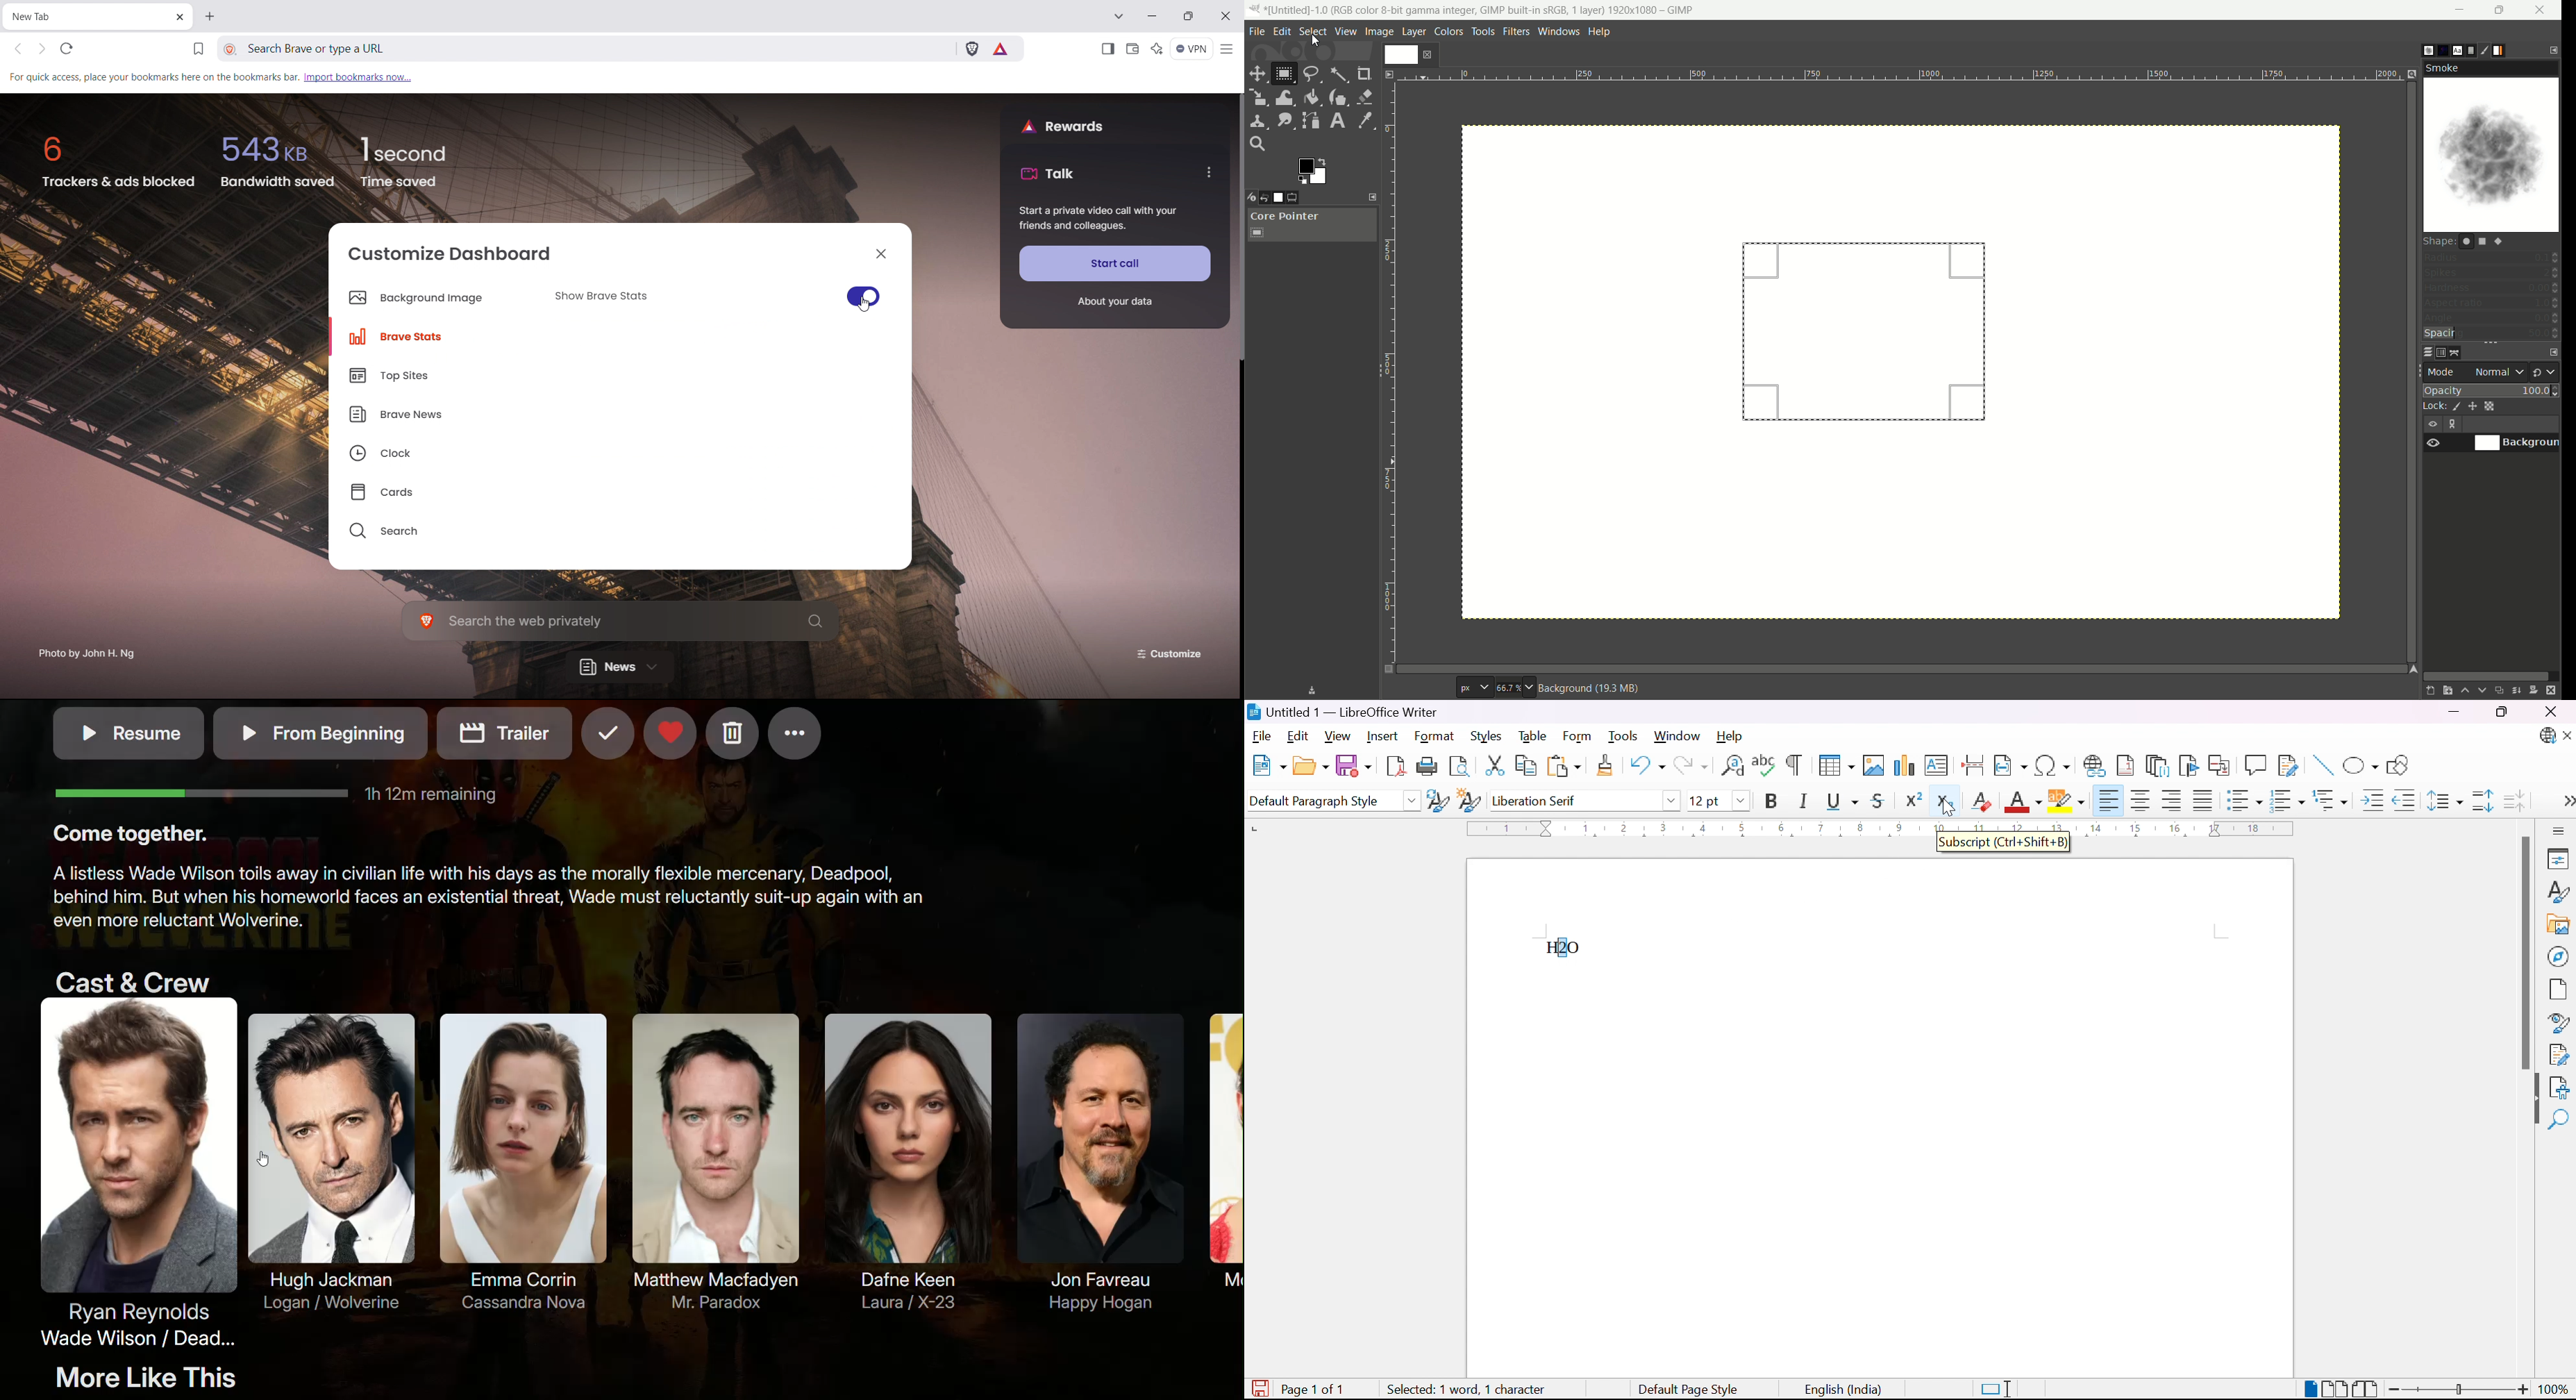  Describe the element at coordinates (1564, 948) in the screenshot. I see `H2O` at that location.